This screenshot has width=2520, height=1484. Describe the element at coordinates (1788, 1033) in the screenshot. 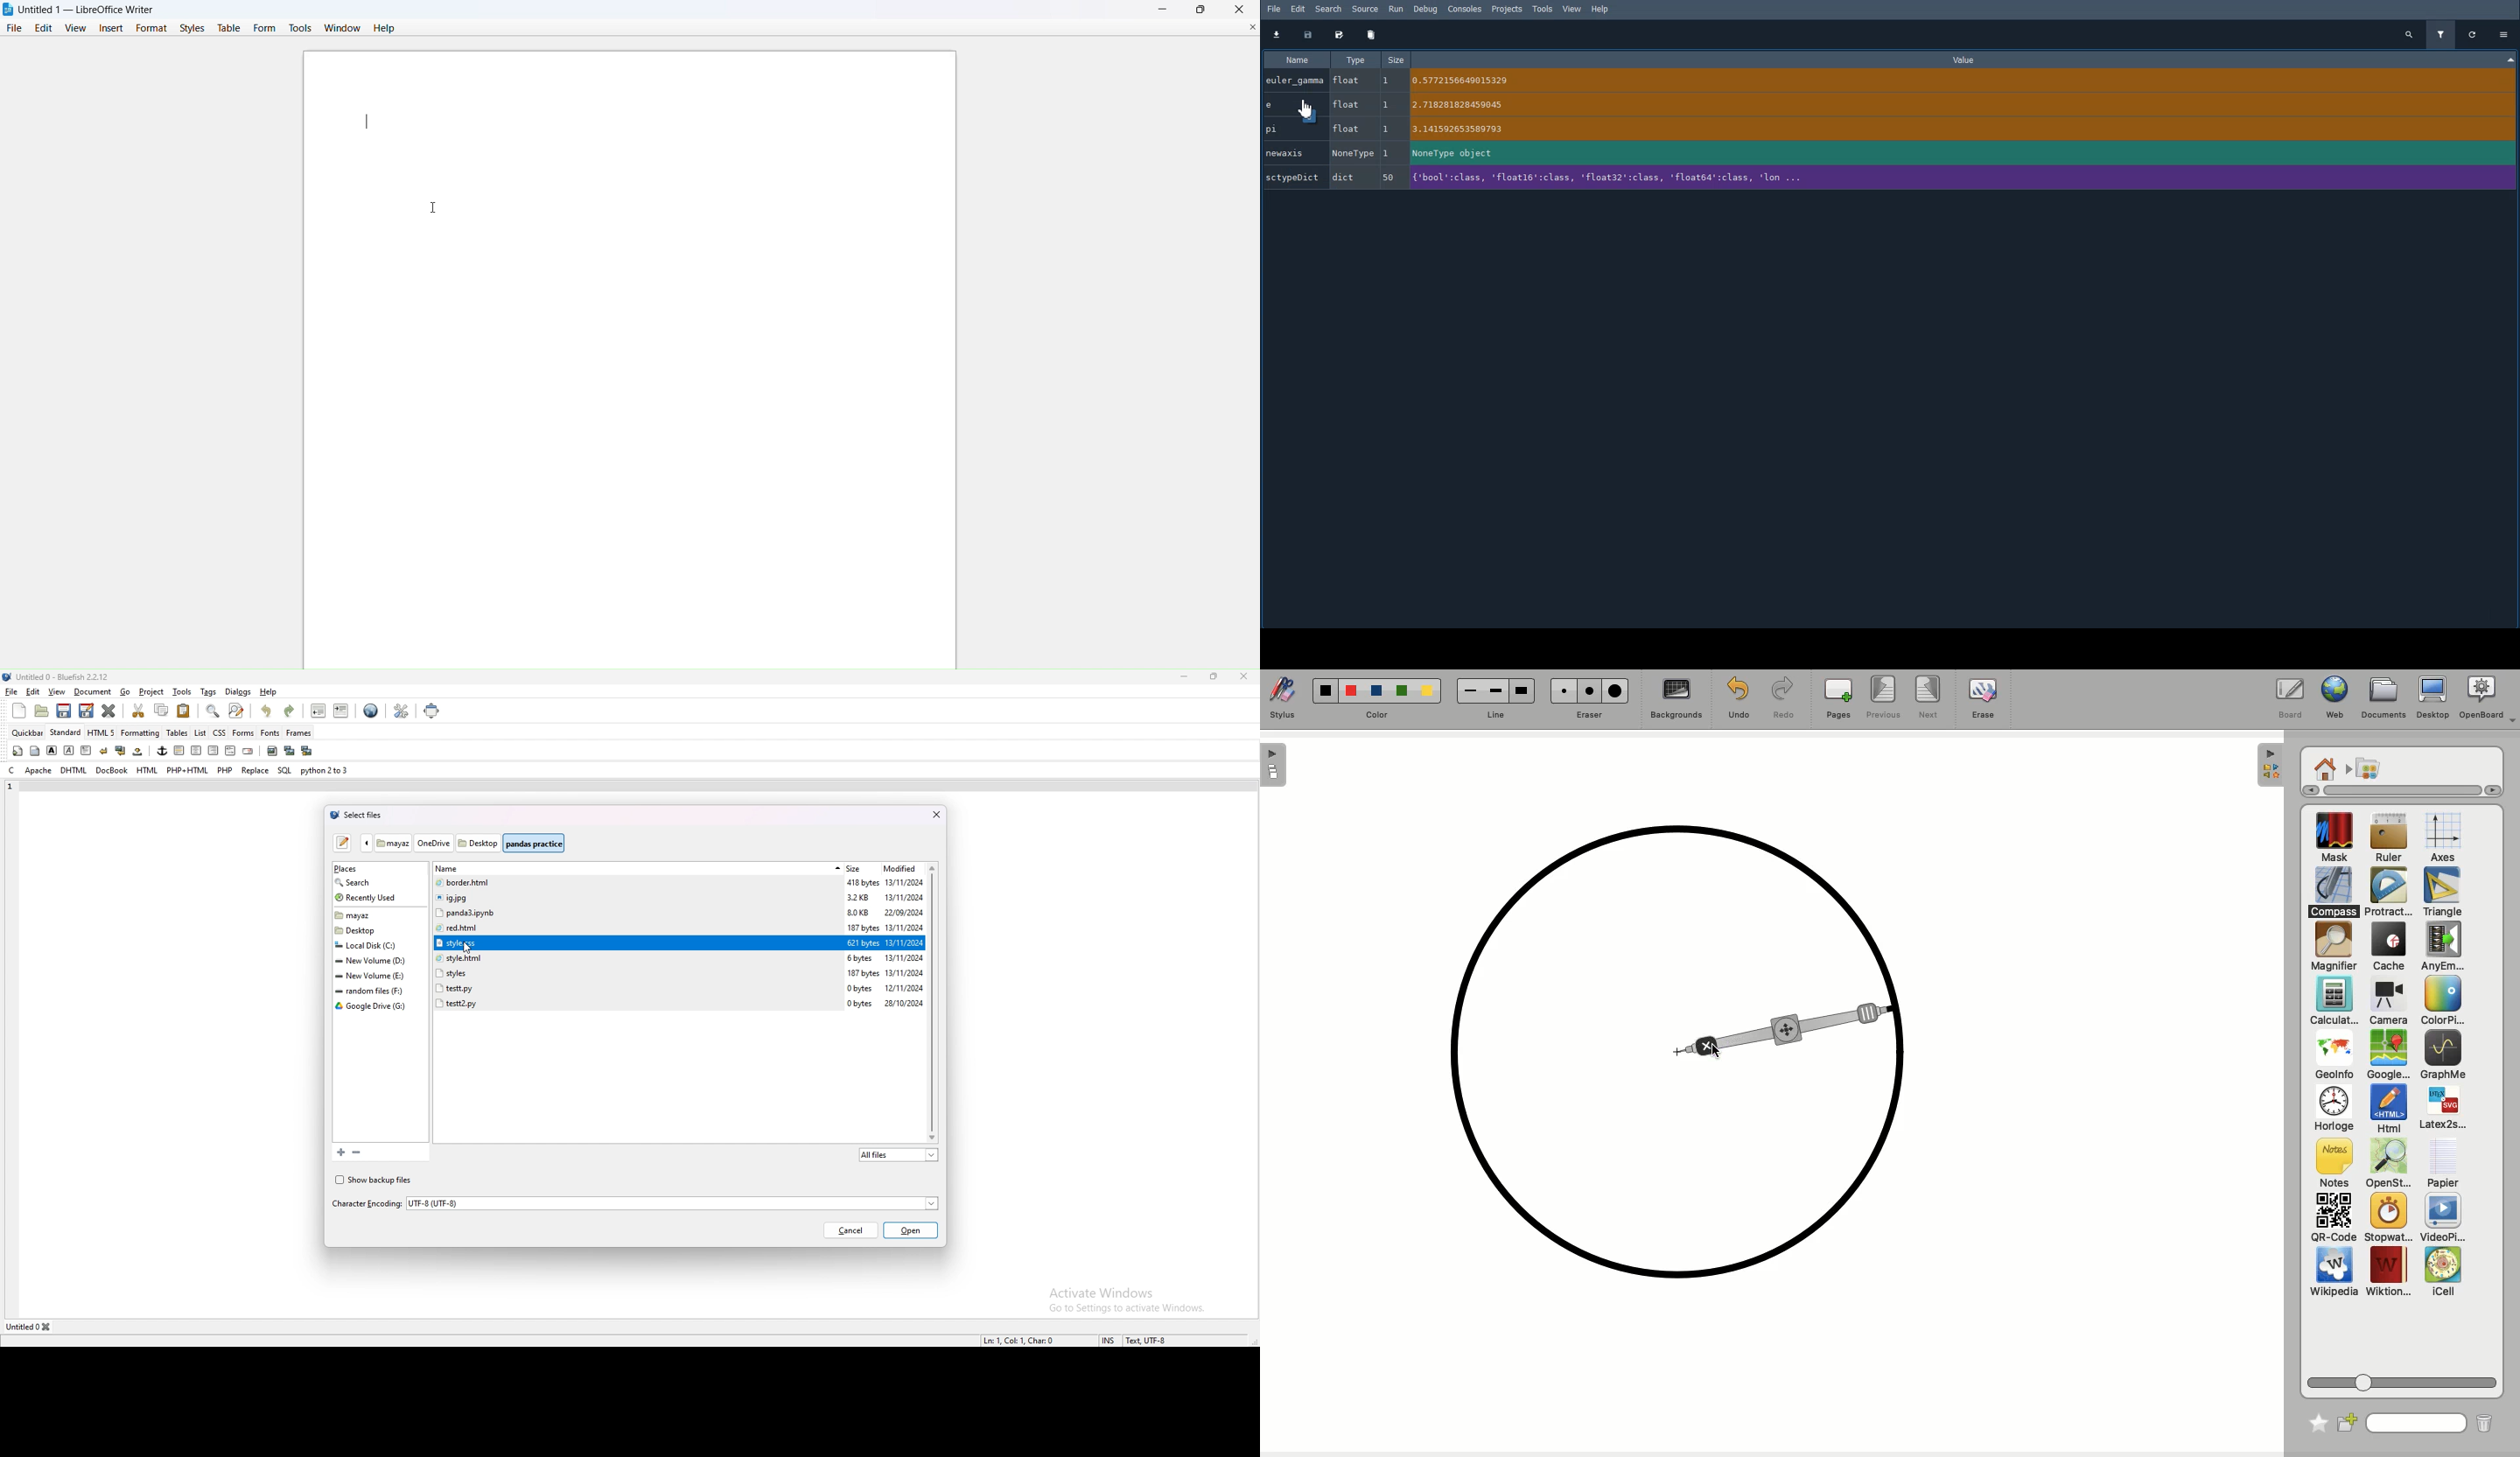

I see `Compass mouse down` at that location.